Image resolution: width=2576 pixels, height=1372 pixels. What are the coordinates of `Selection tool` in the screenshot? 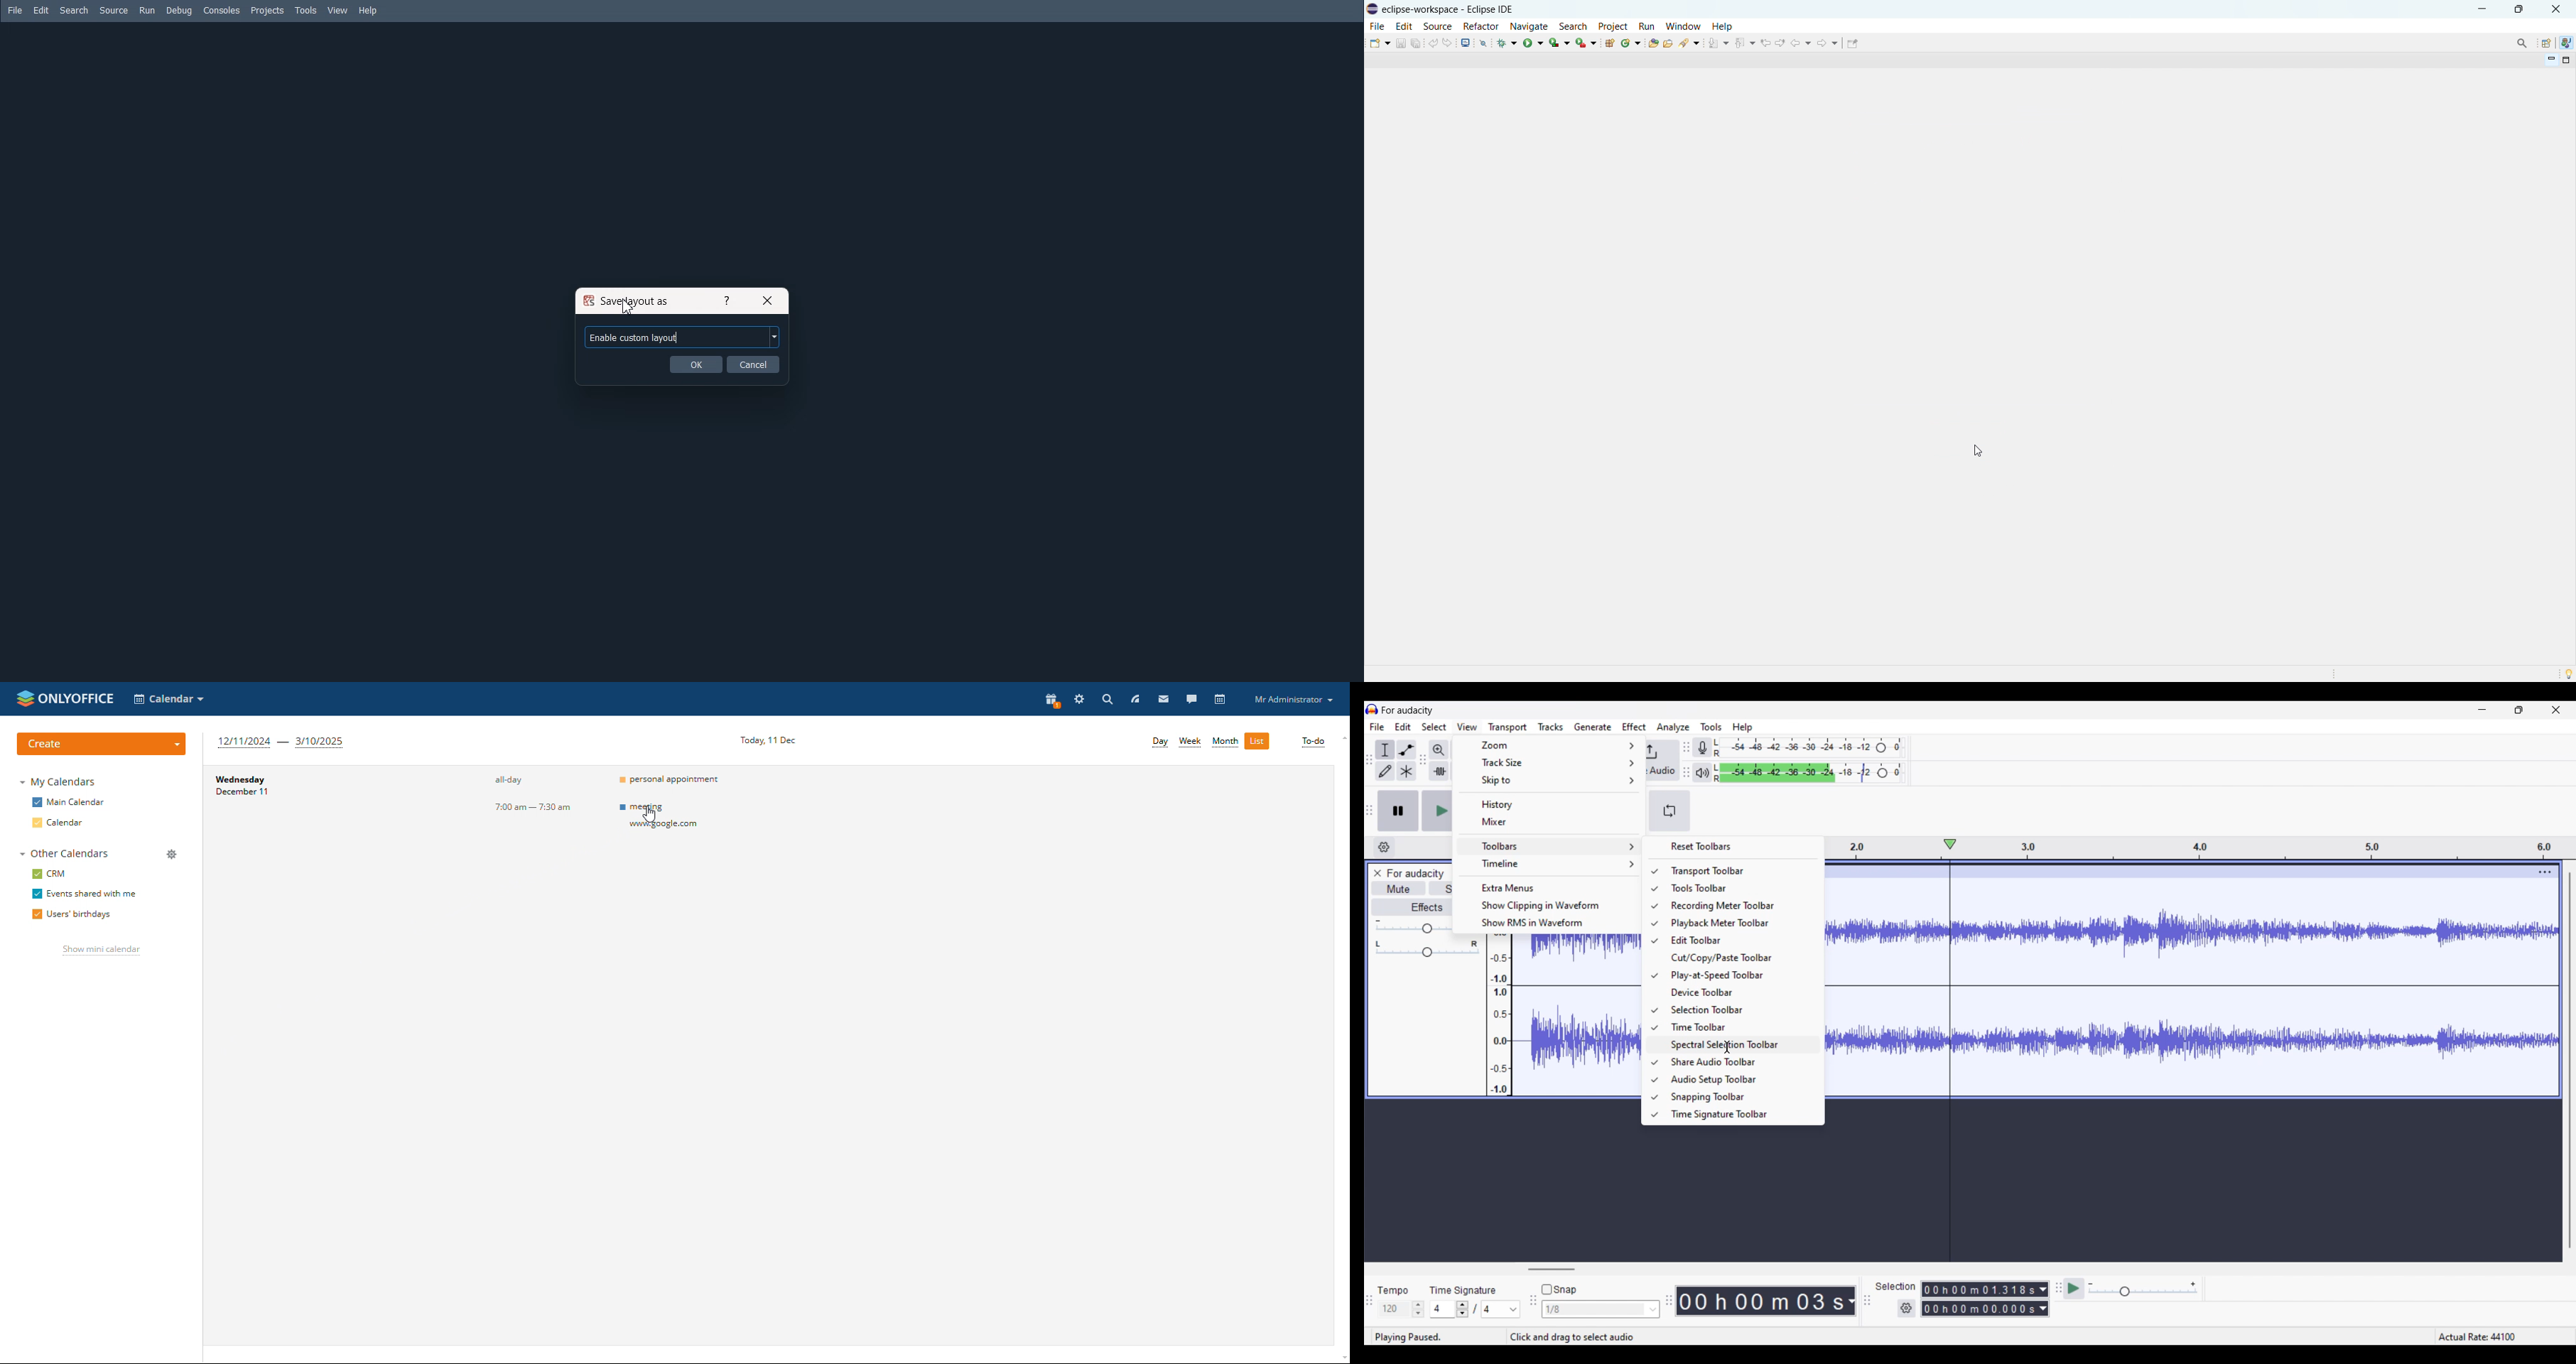 It's located at (1385, 750).